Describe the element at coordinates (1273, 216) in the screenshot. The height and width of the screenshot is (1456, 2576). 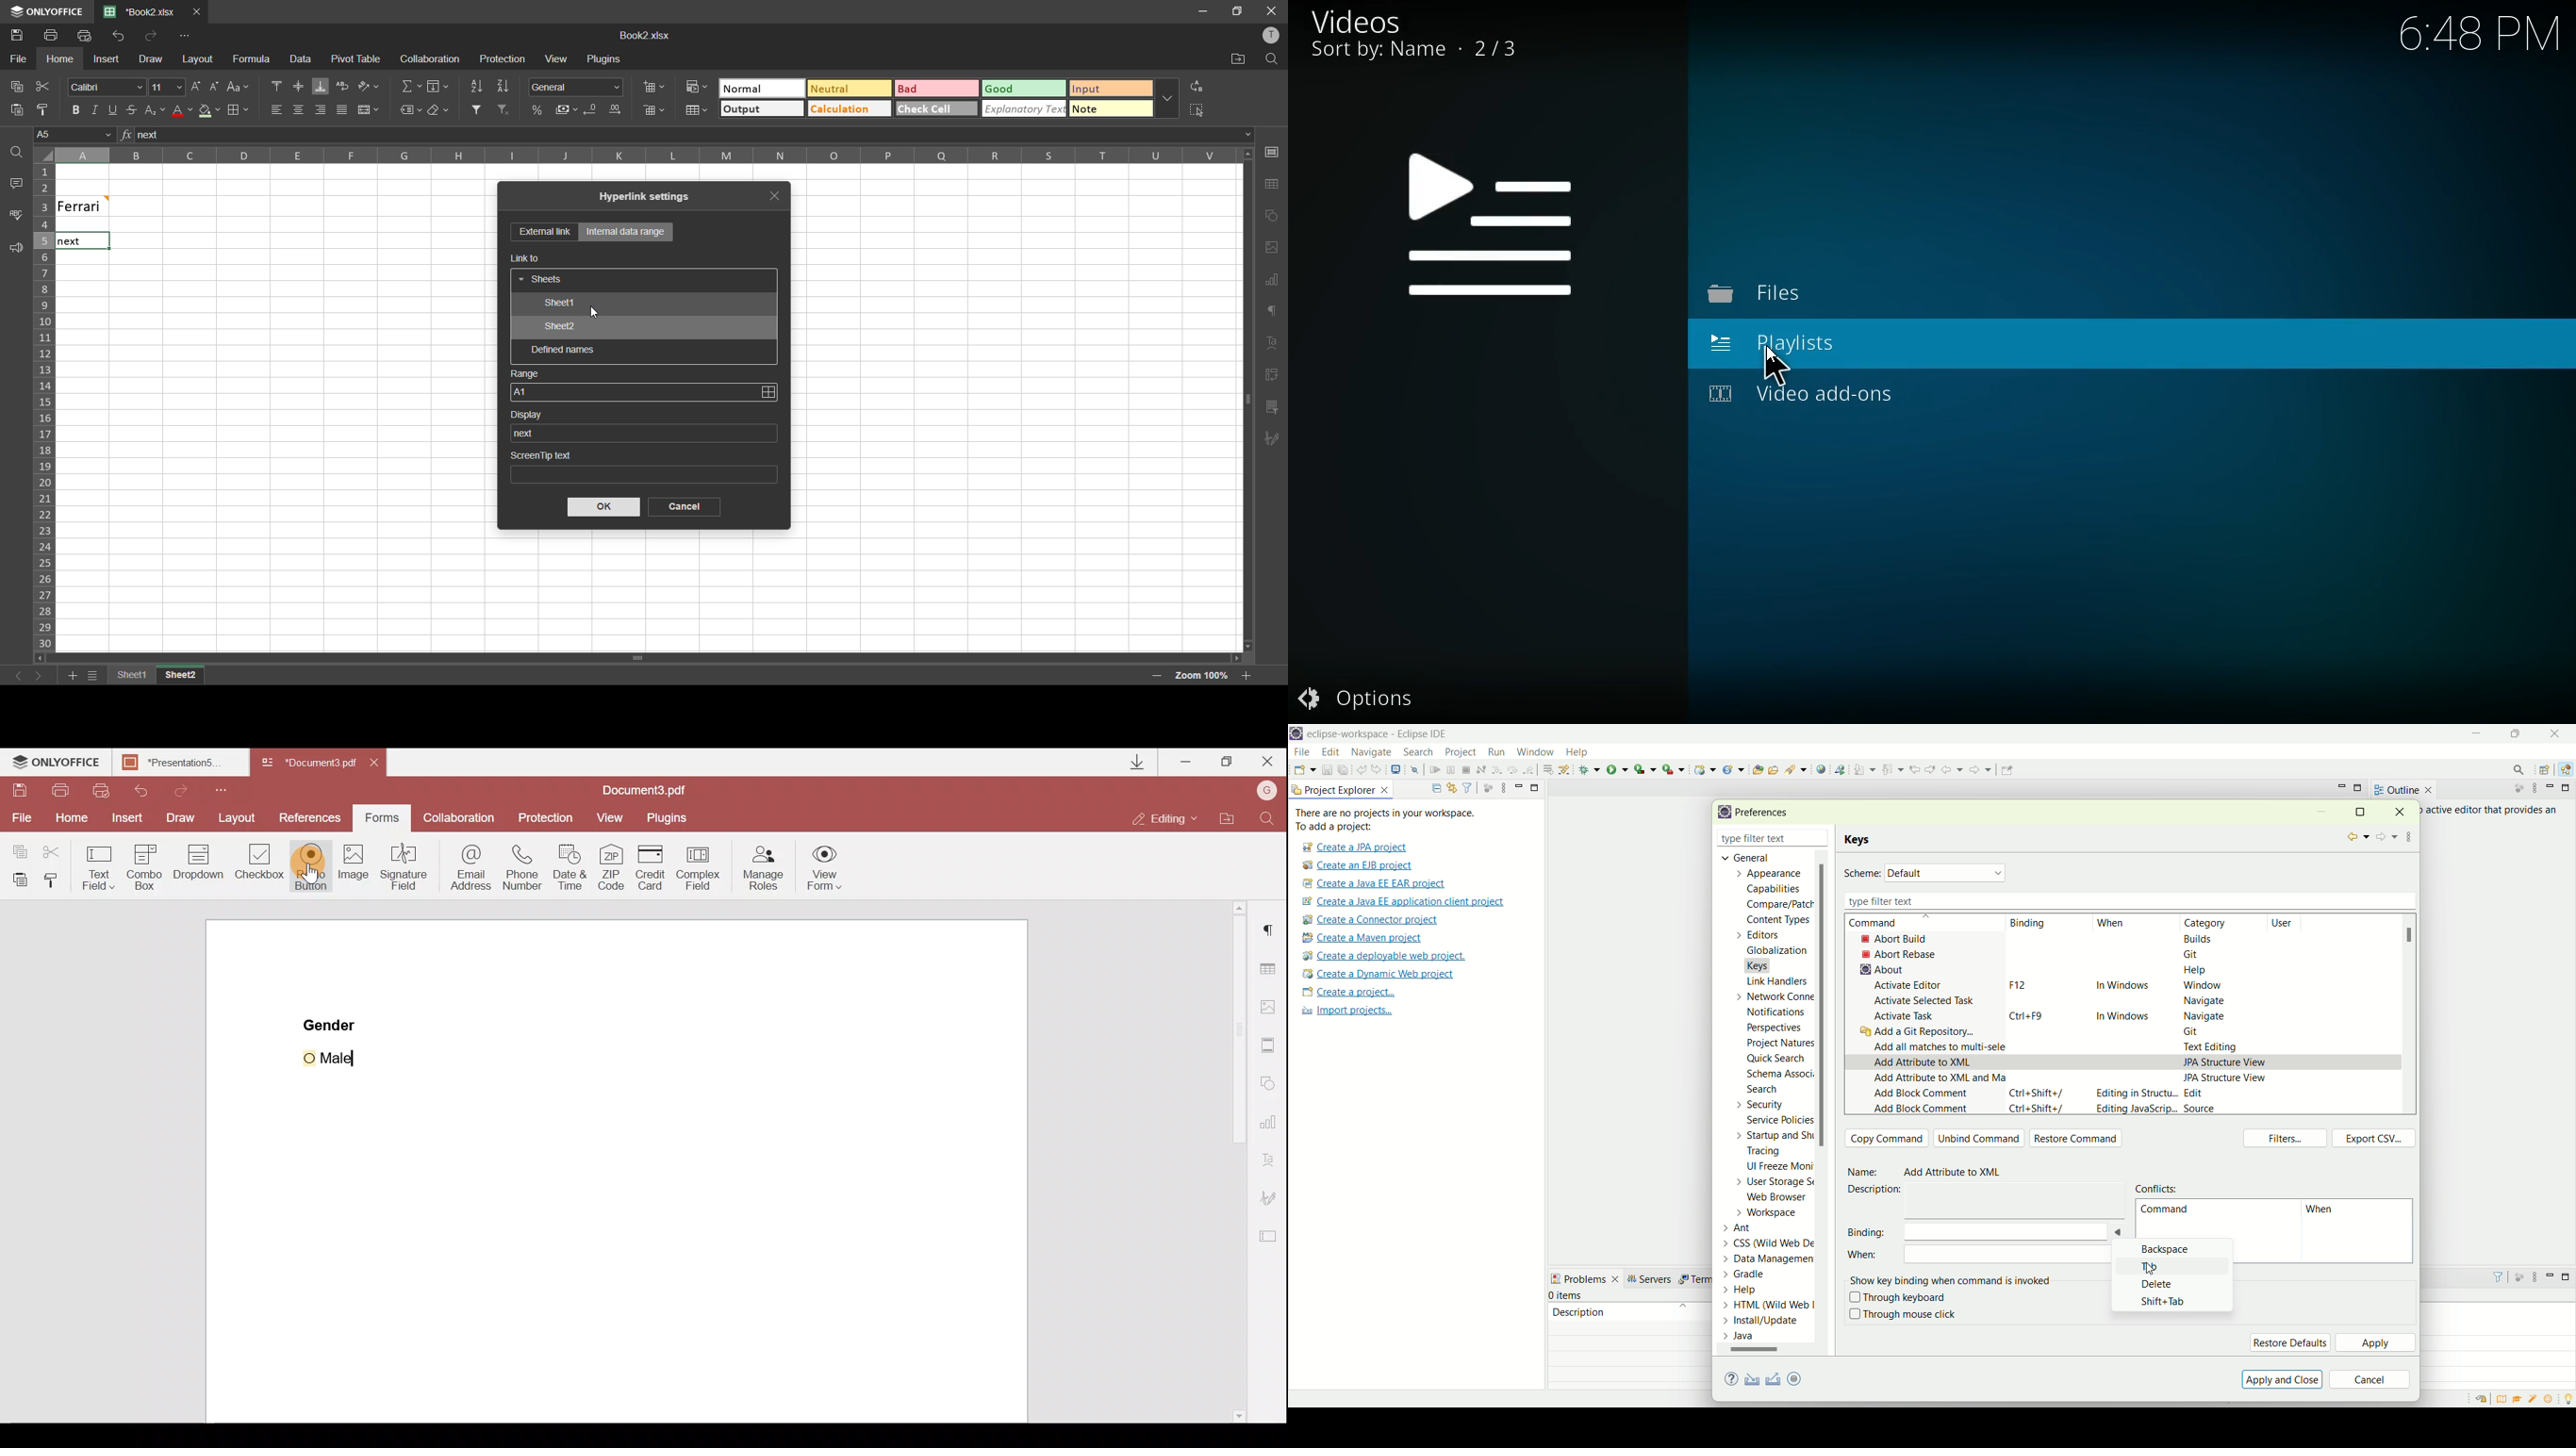
I see `shapes` at that location.